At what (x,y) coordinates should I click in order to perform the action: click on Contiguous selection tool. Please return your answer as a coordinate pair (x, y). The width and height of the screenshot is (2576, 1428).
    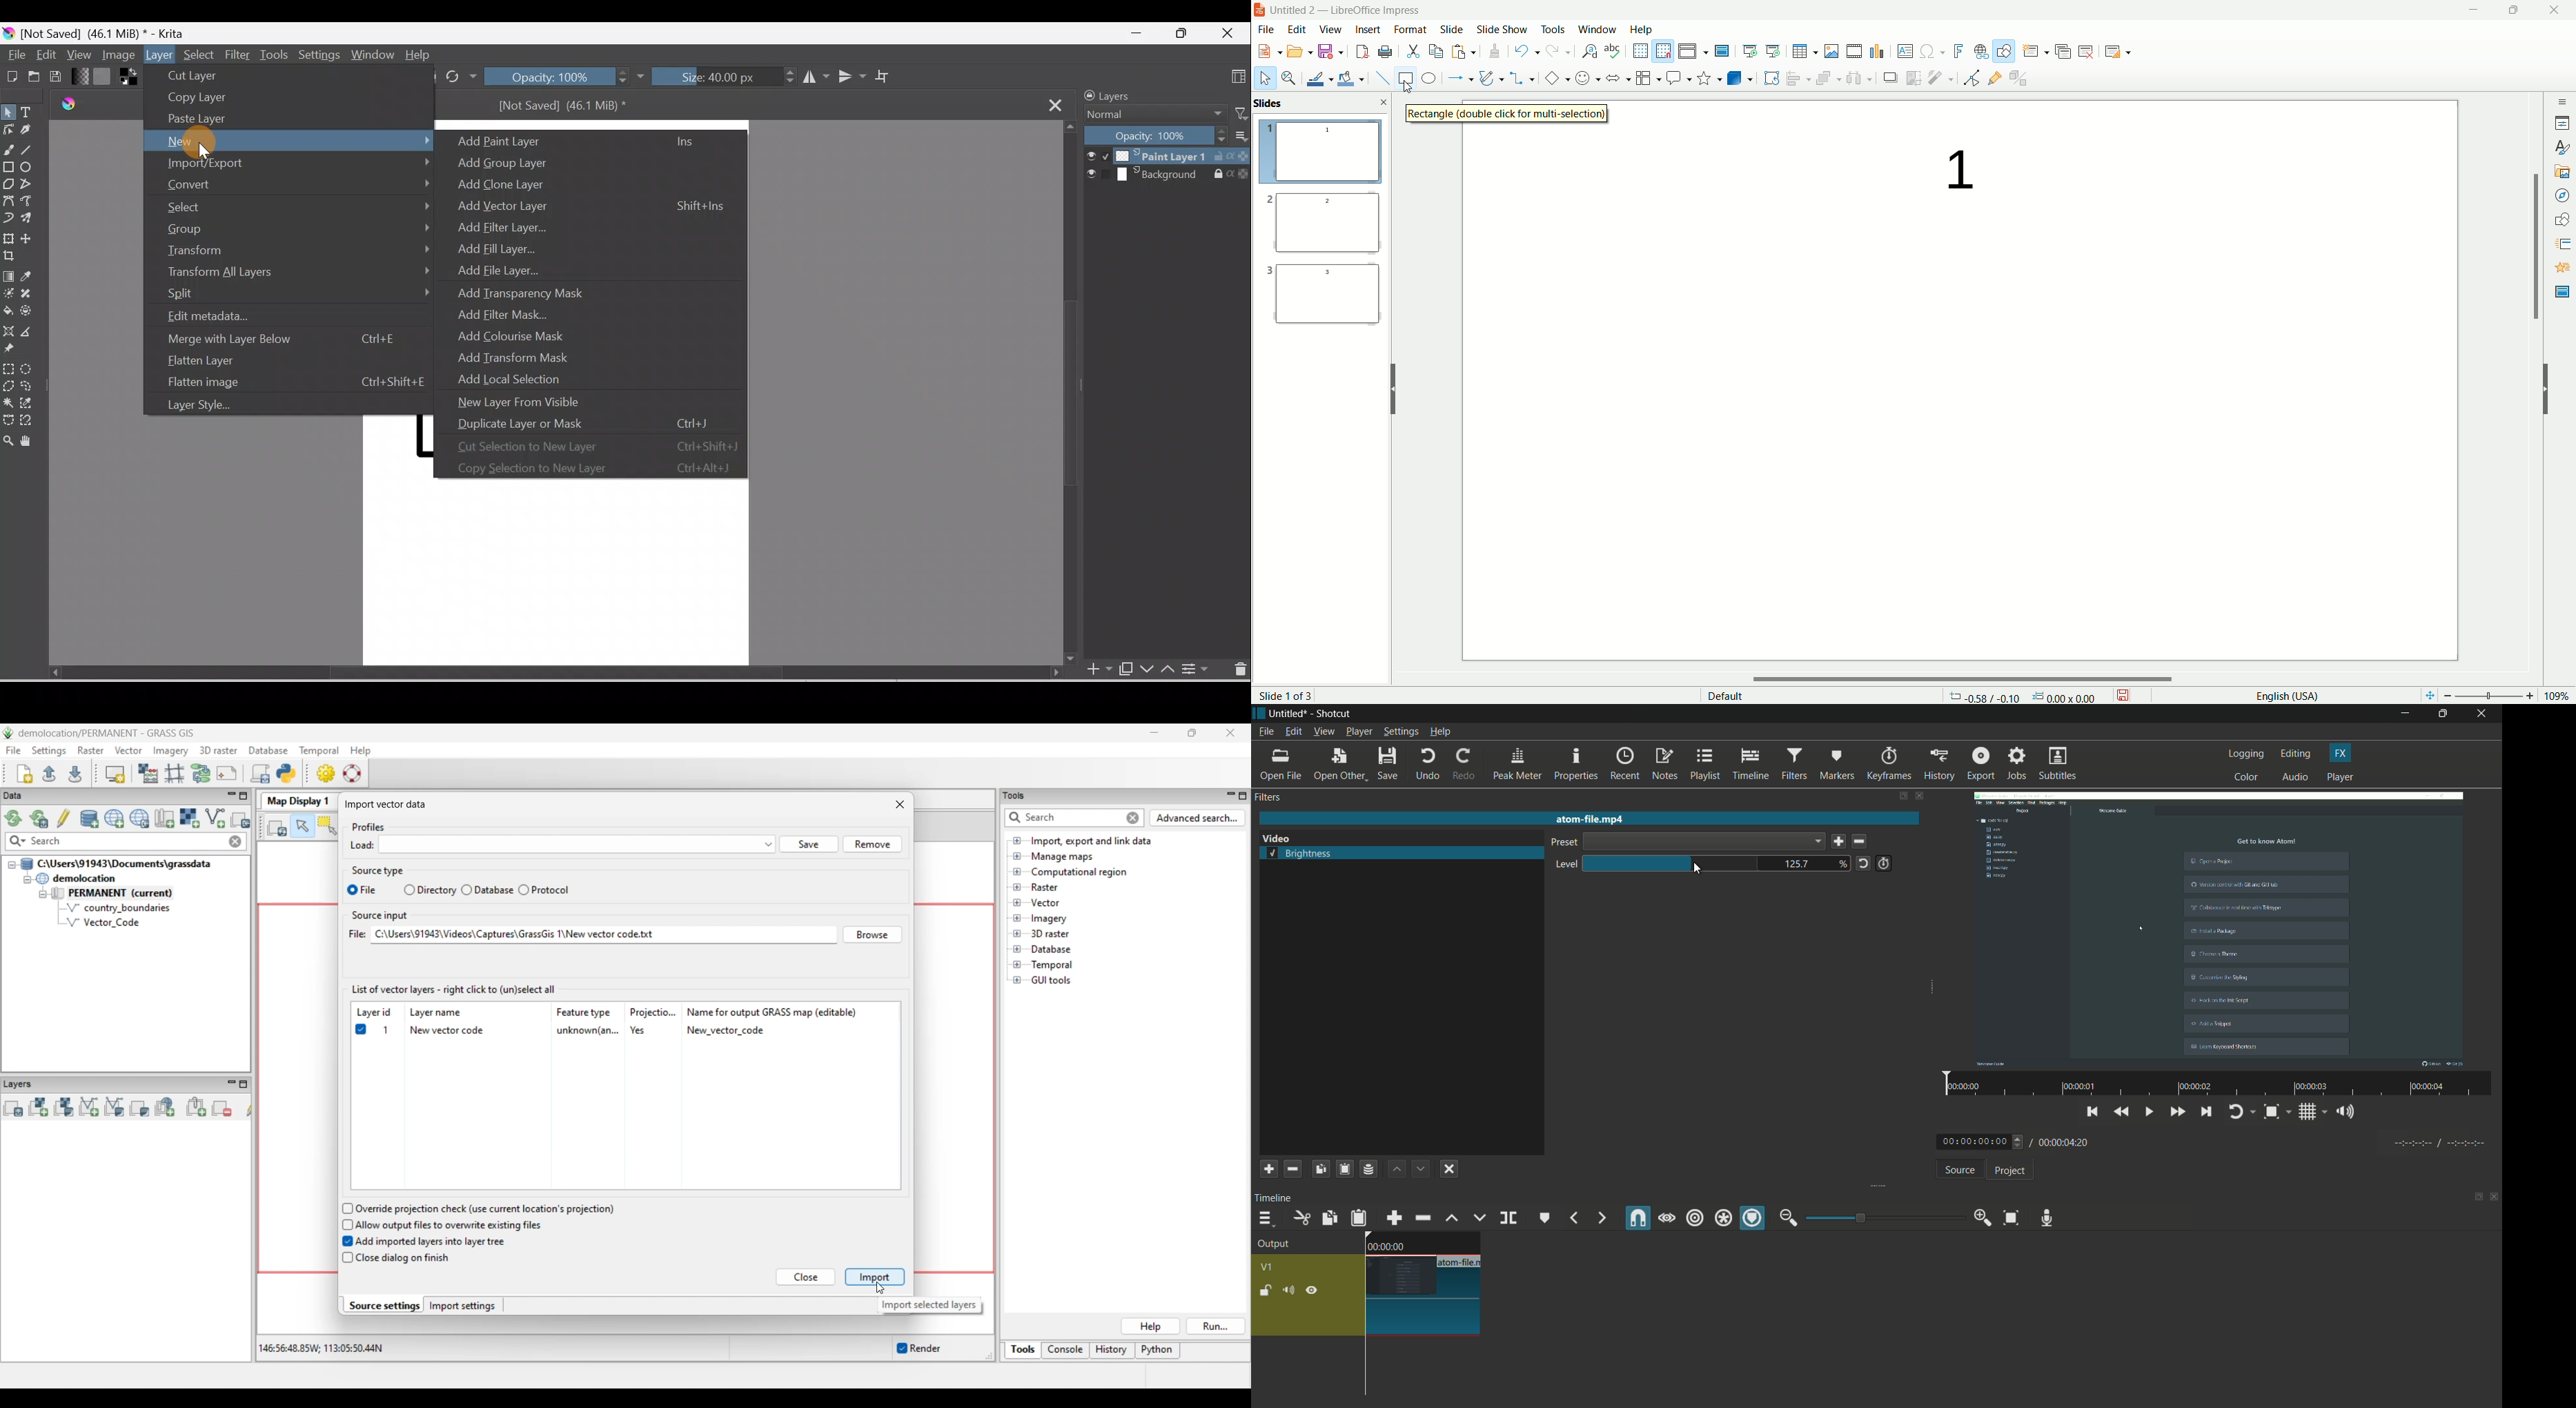
    Looking at the image, I should click on (8, 403).